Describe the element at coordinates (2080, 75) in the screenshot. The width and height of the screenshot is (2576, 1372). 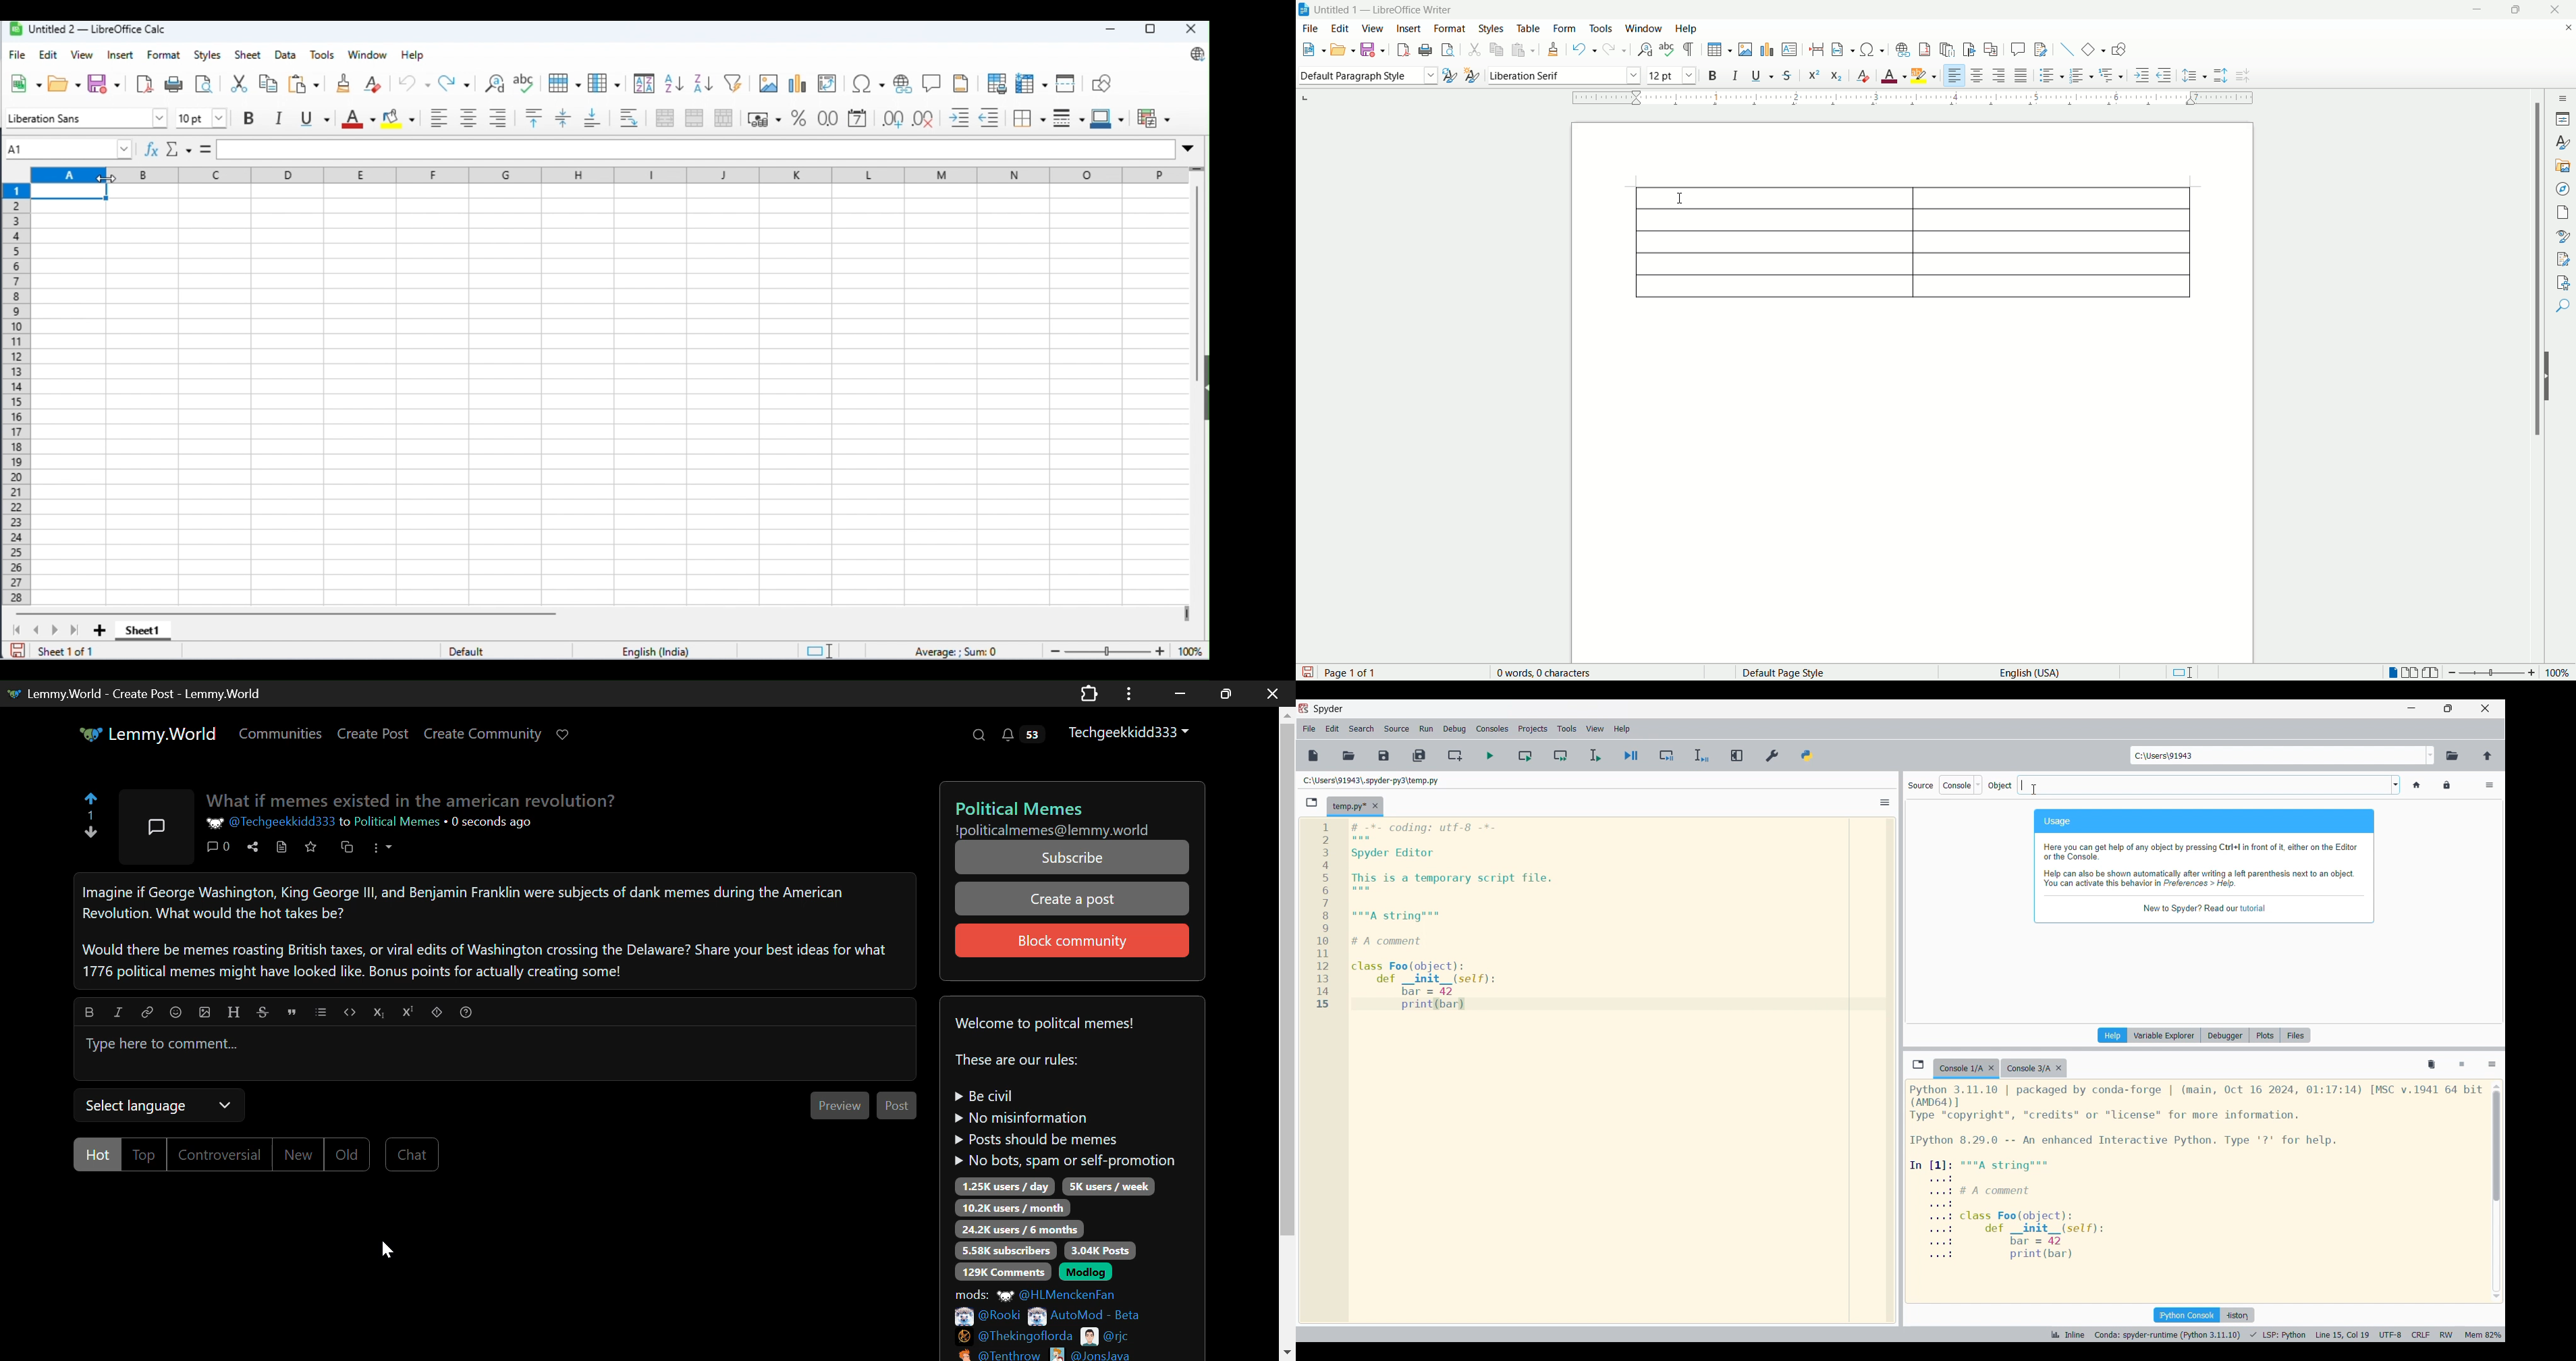
I see `ordered list` at that location.